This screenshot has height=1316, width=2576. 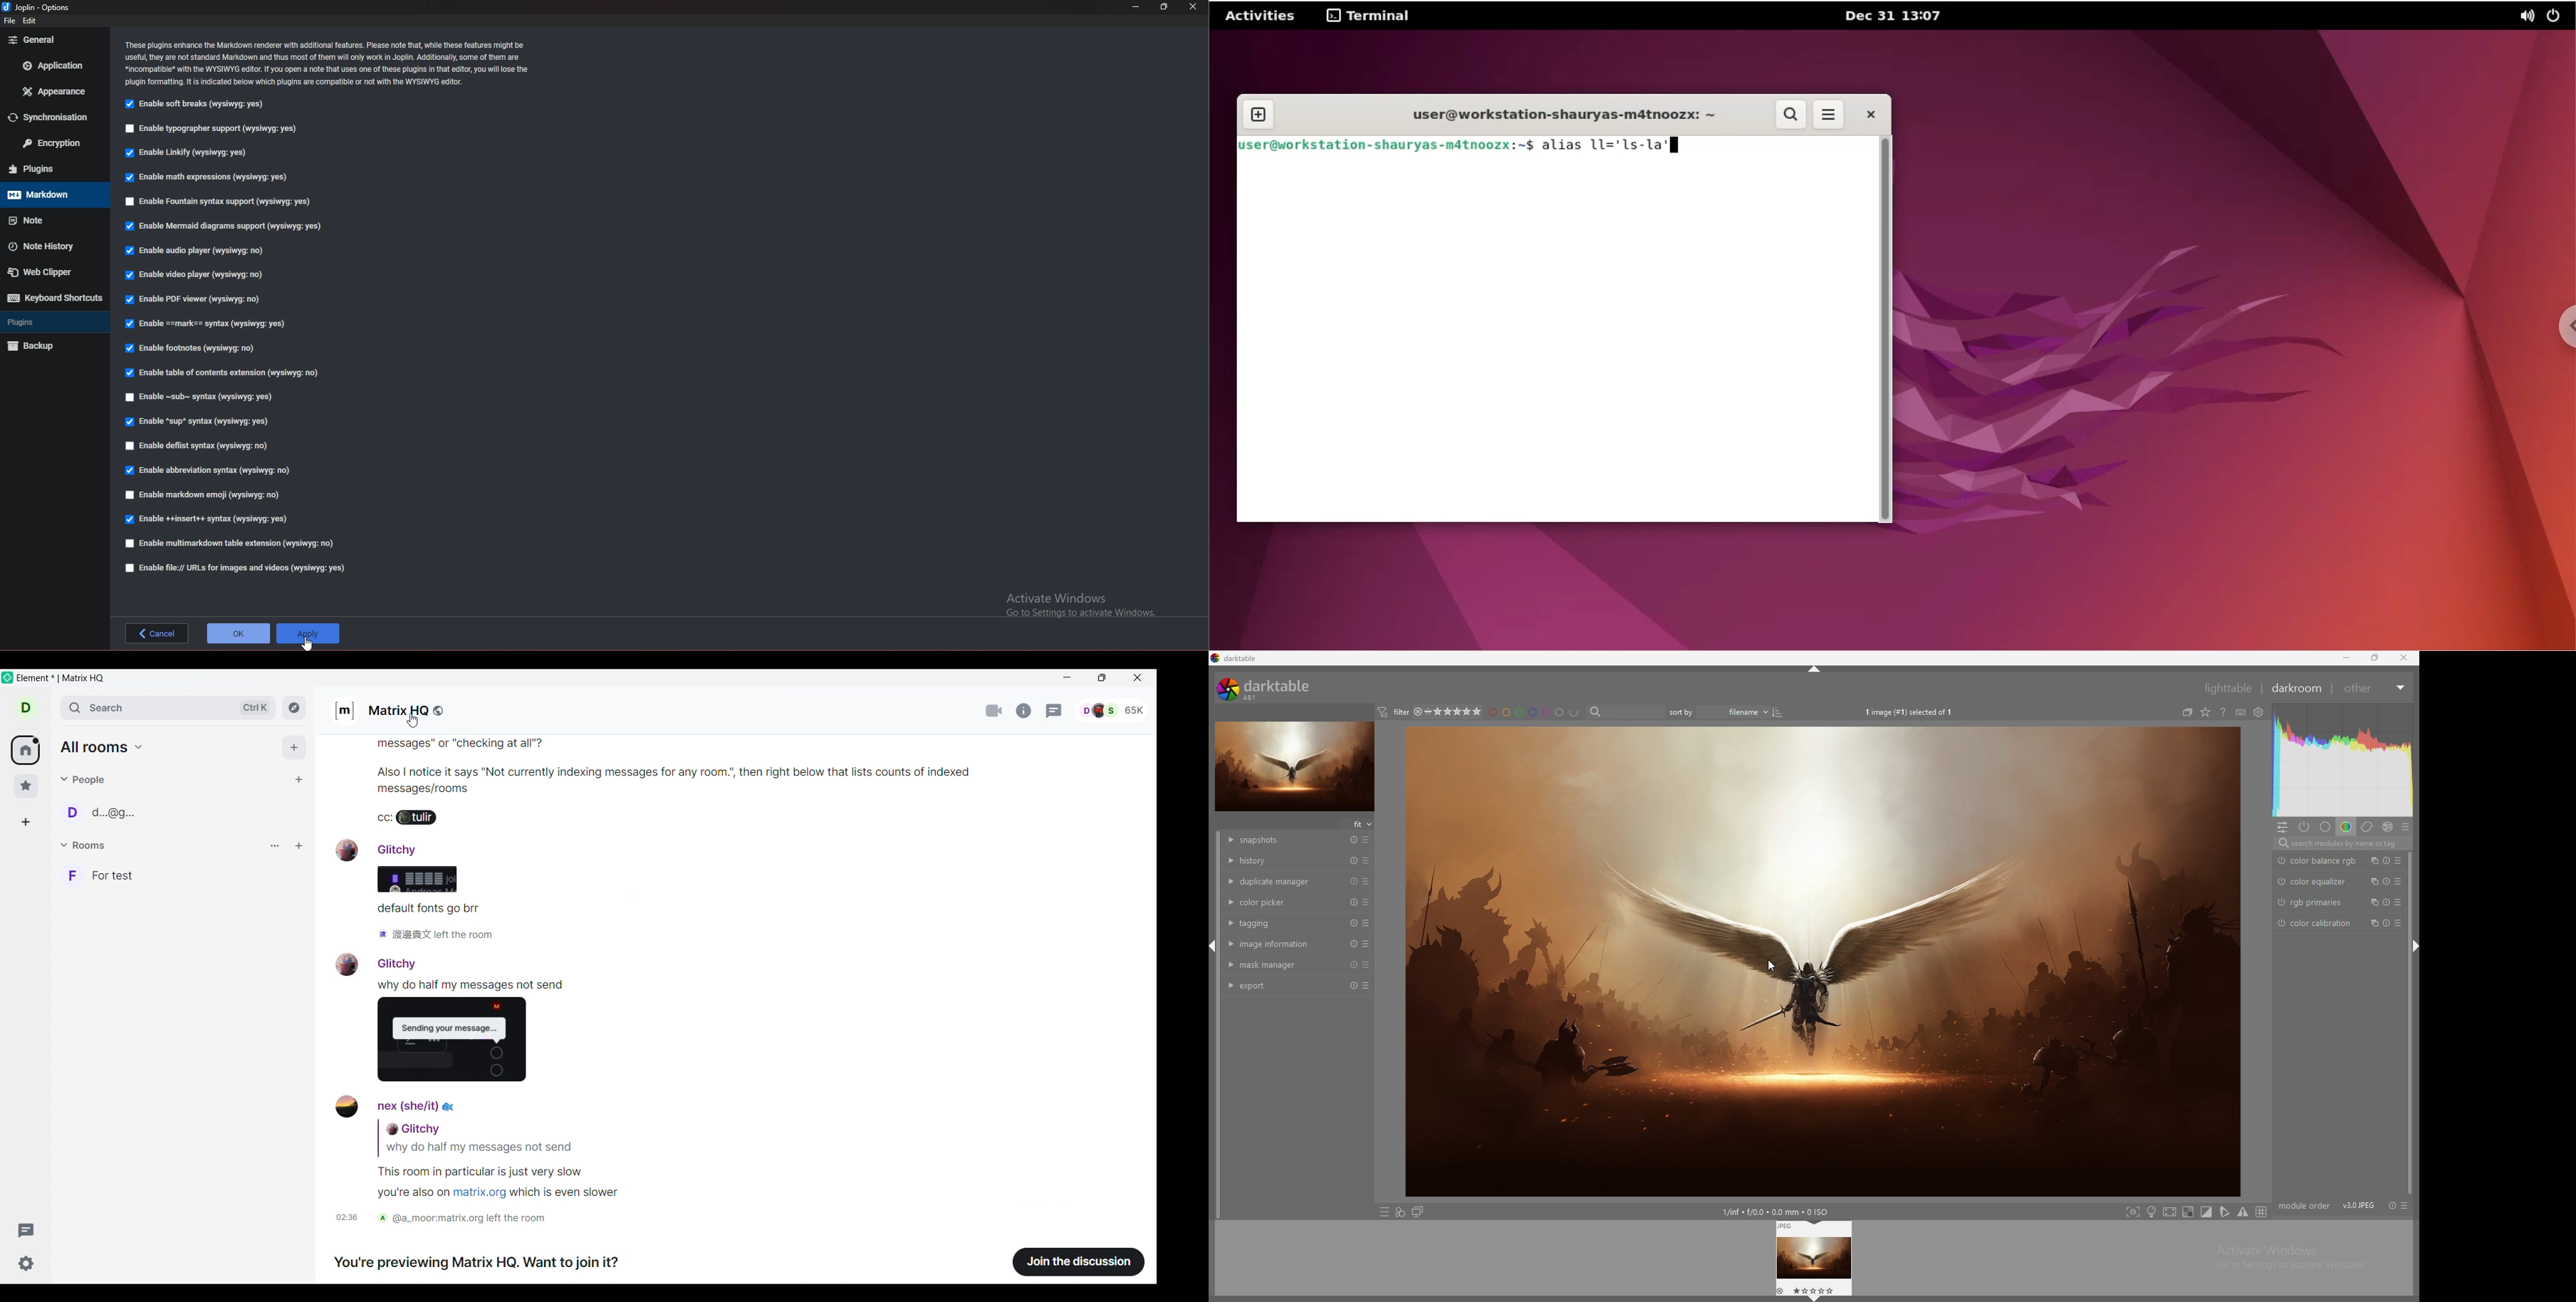 I want to click on For test, so click(x=181, y=875).